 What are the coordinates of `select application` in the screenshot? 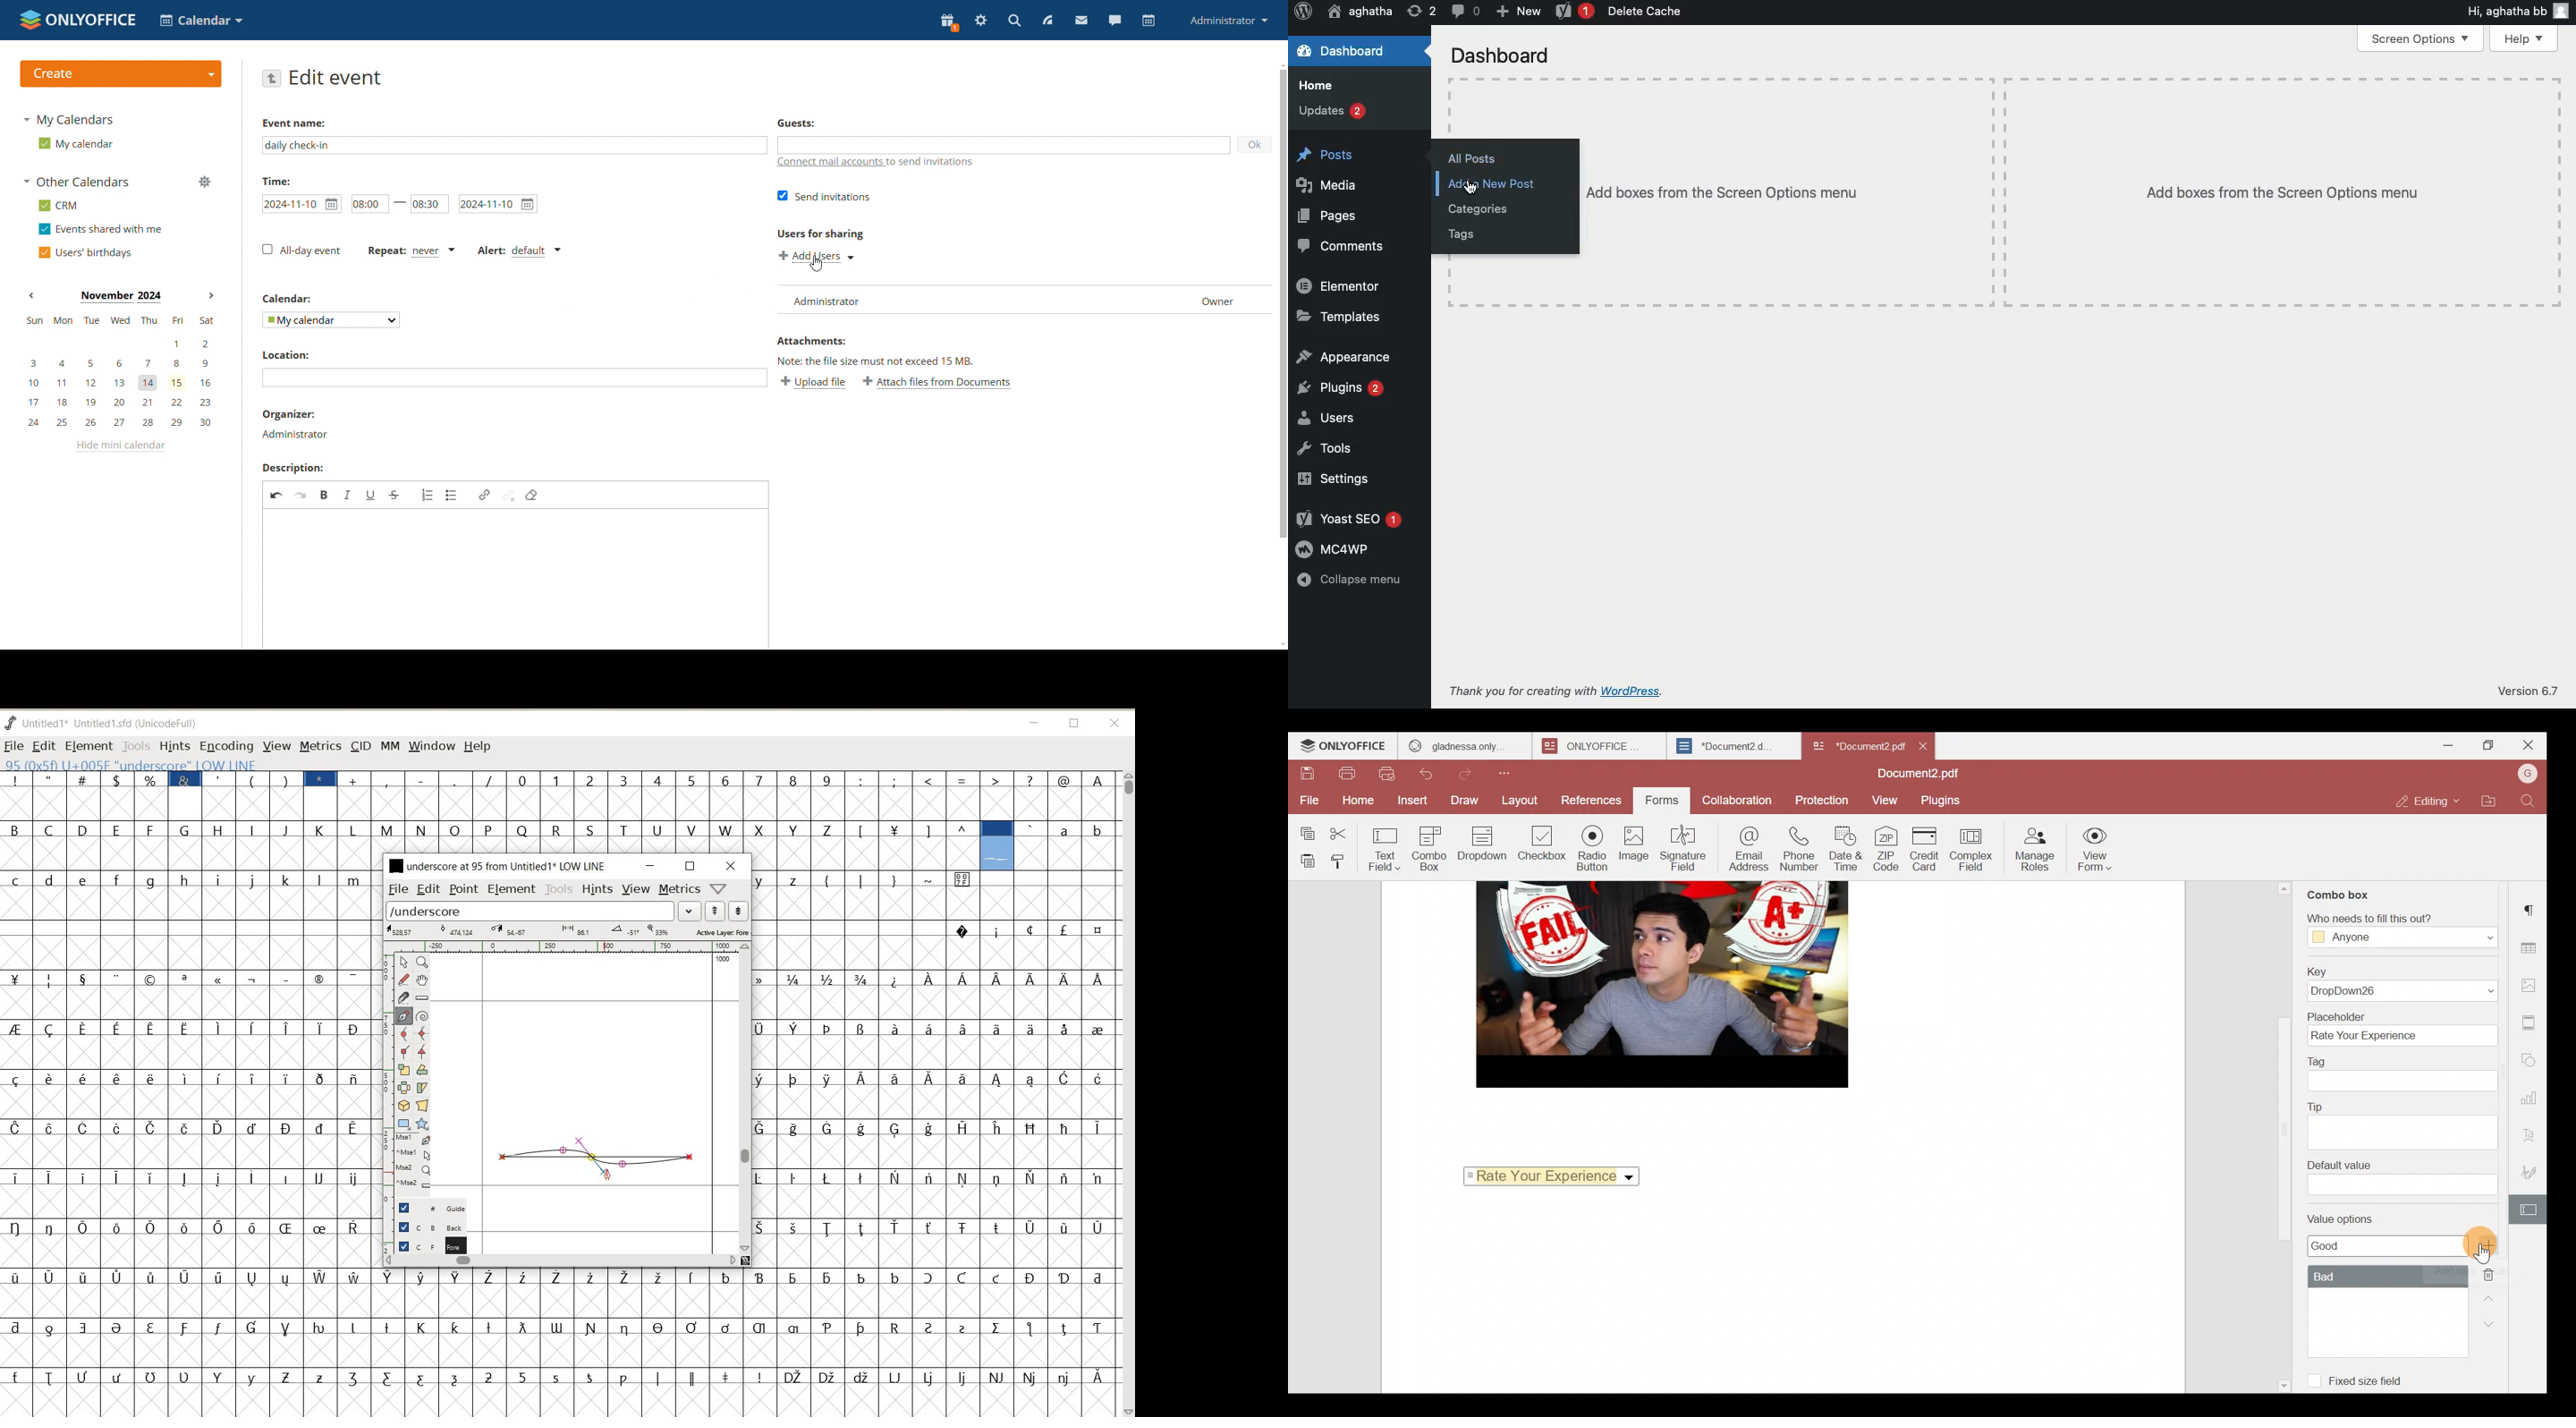 It's located at (201, 20).